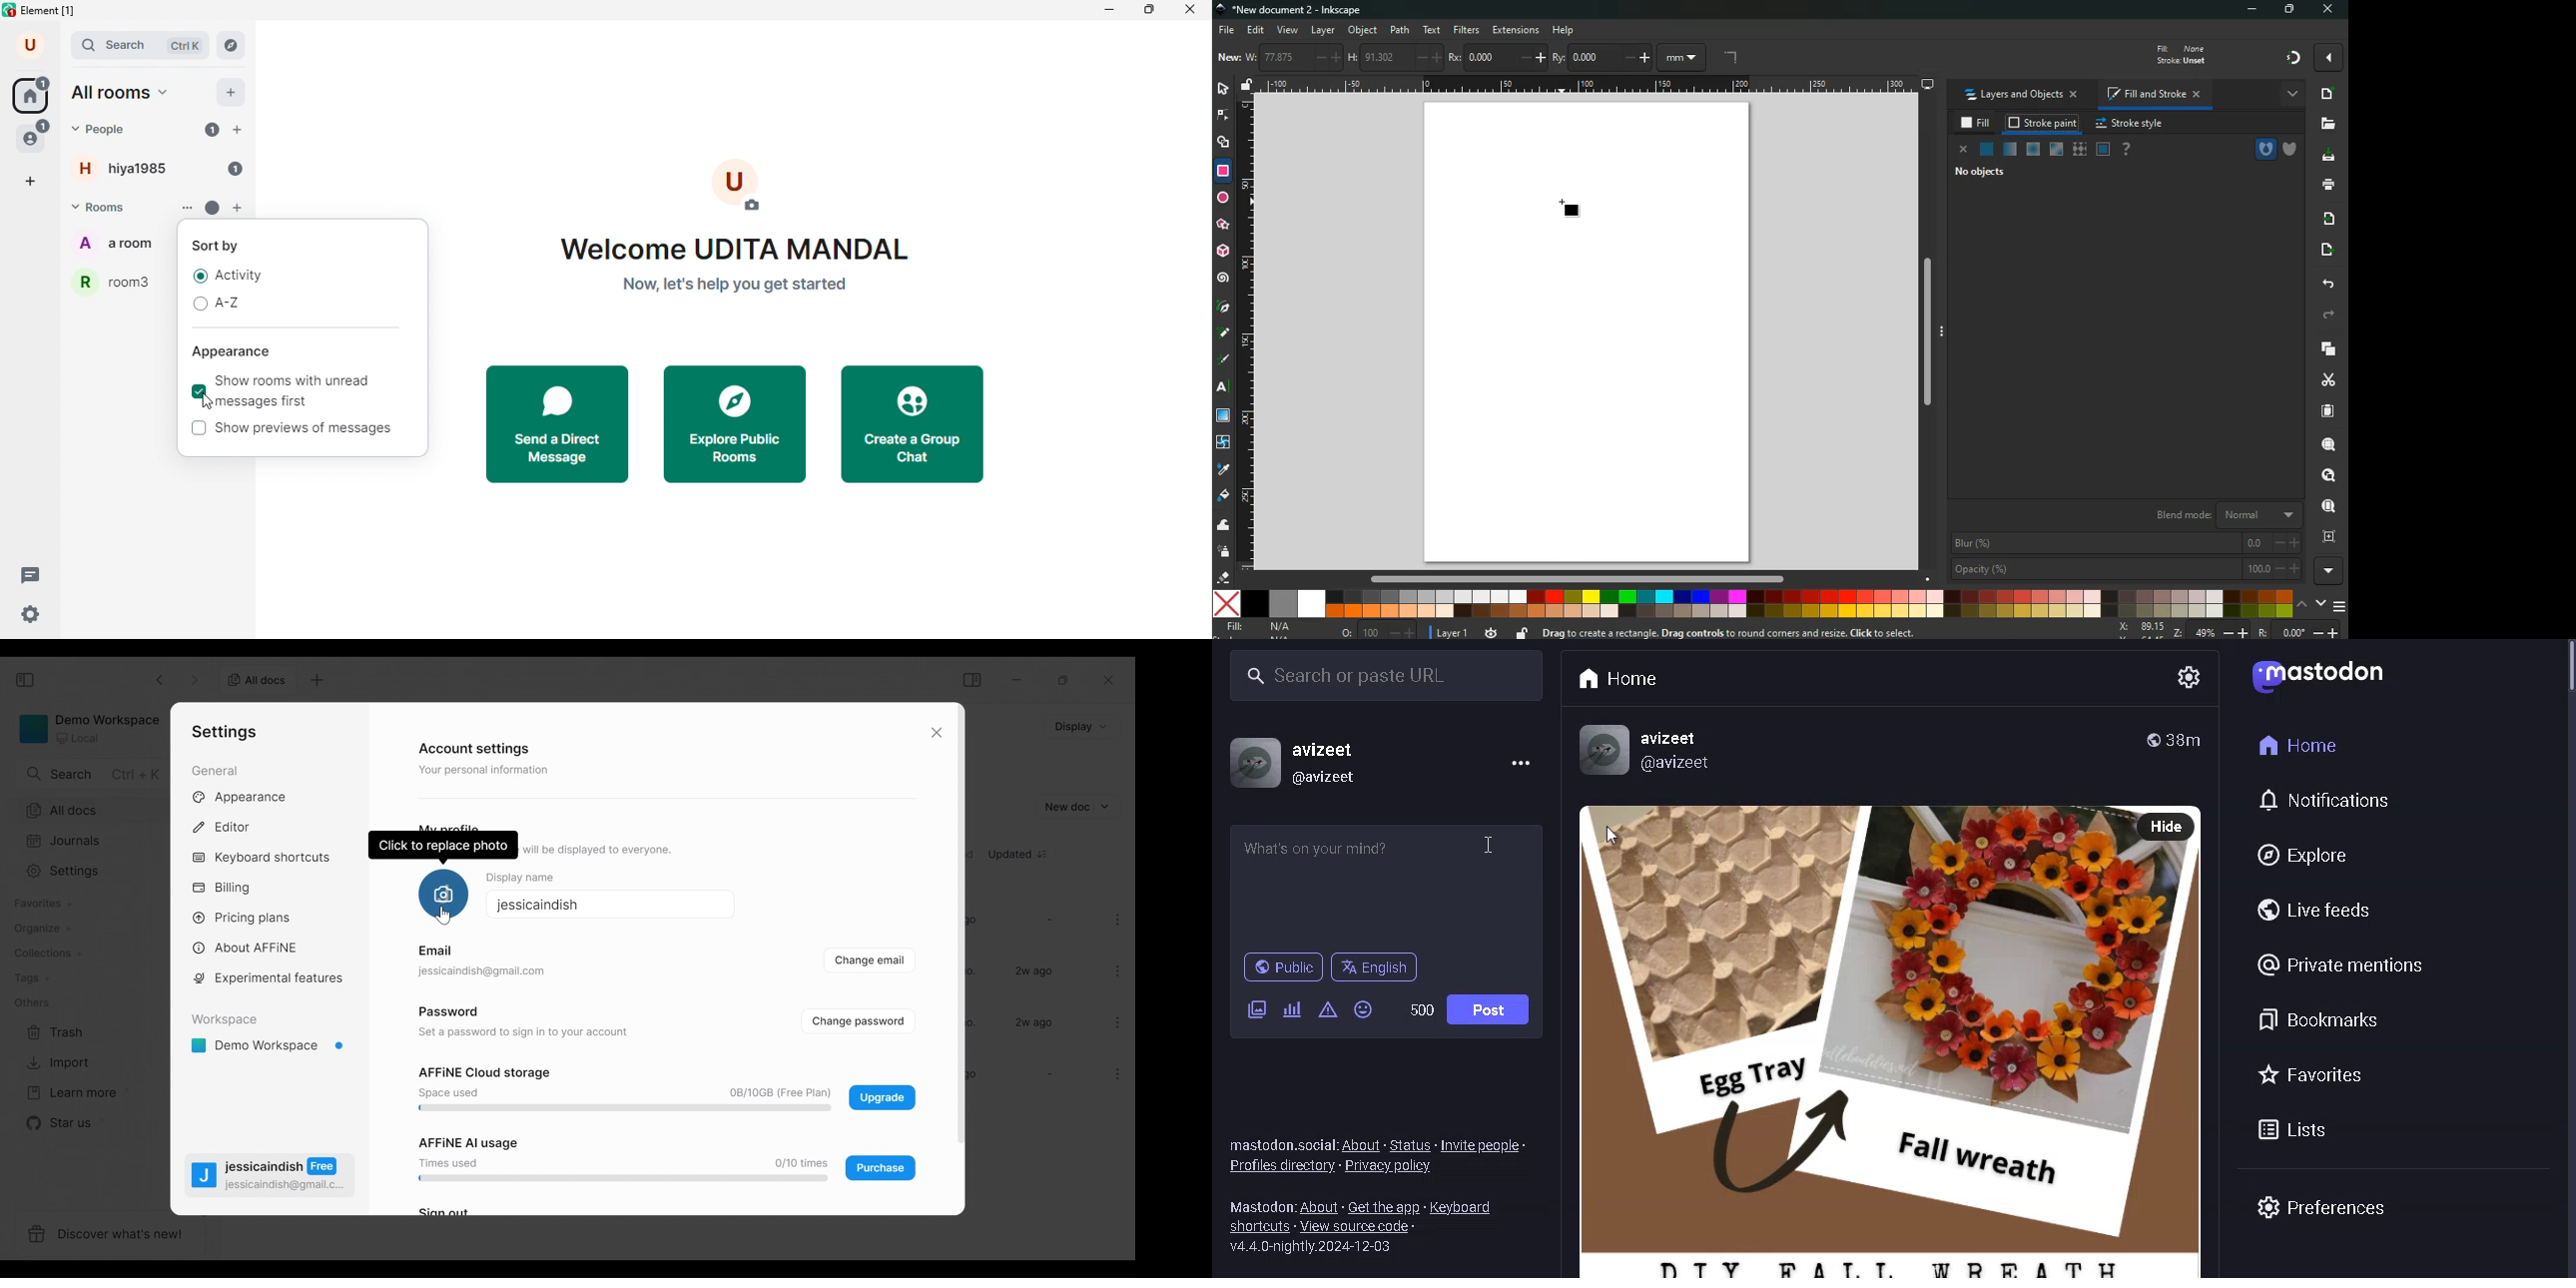  Describe the element at coordinates (2310, 1077) in the screenshot. I see `favorites` at that location.